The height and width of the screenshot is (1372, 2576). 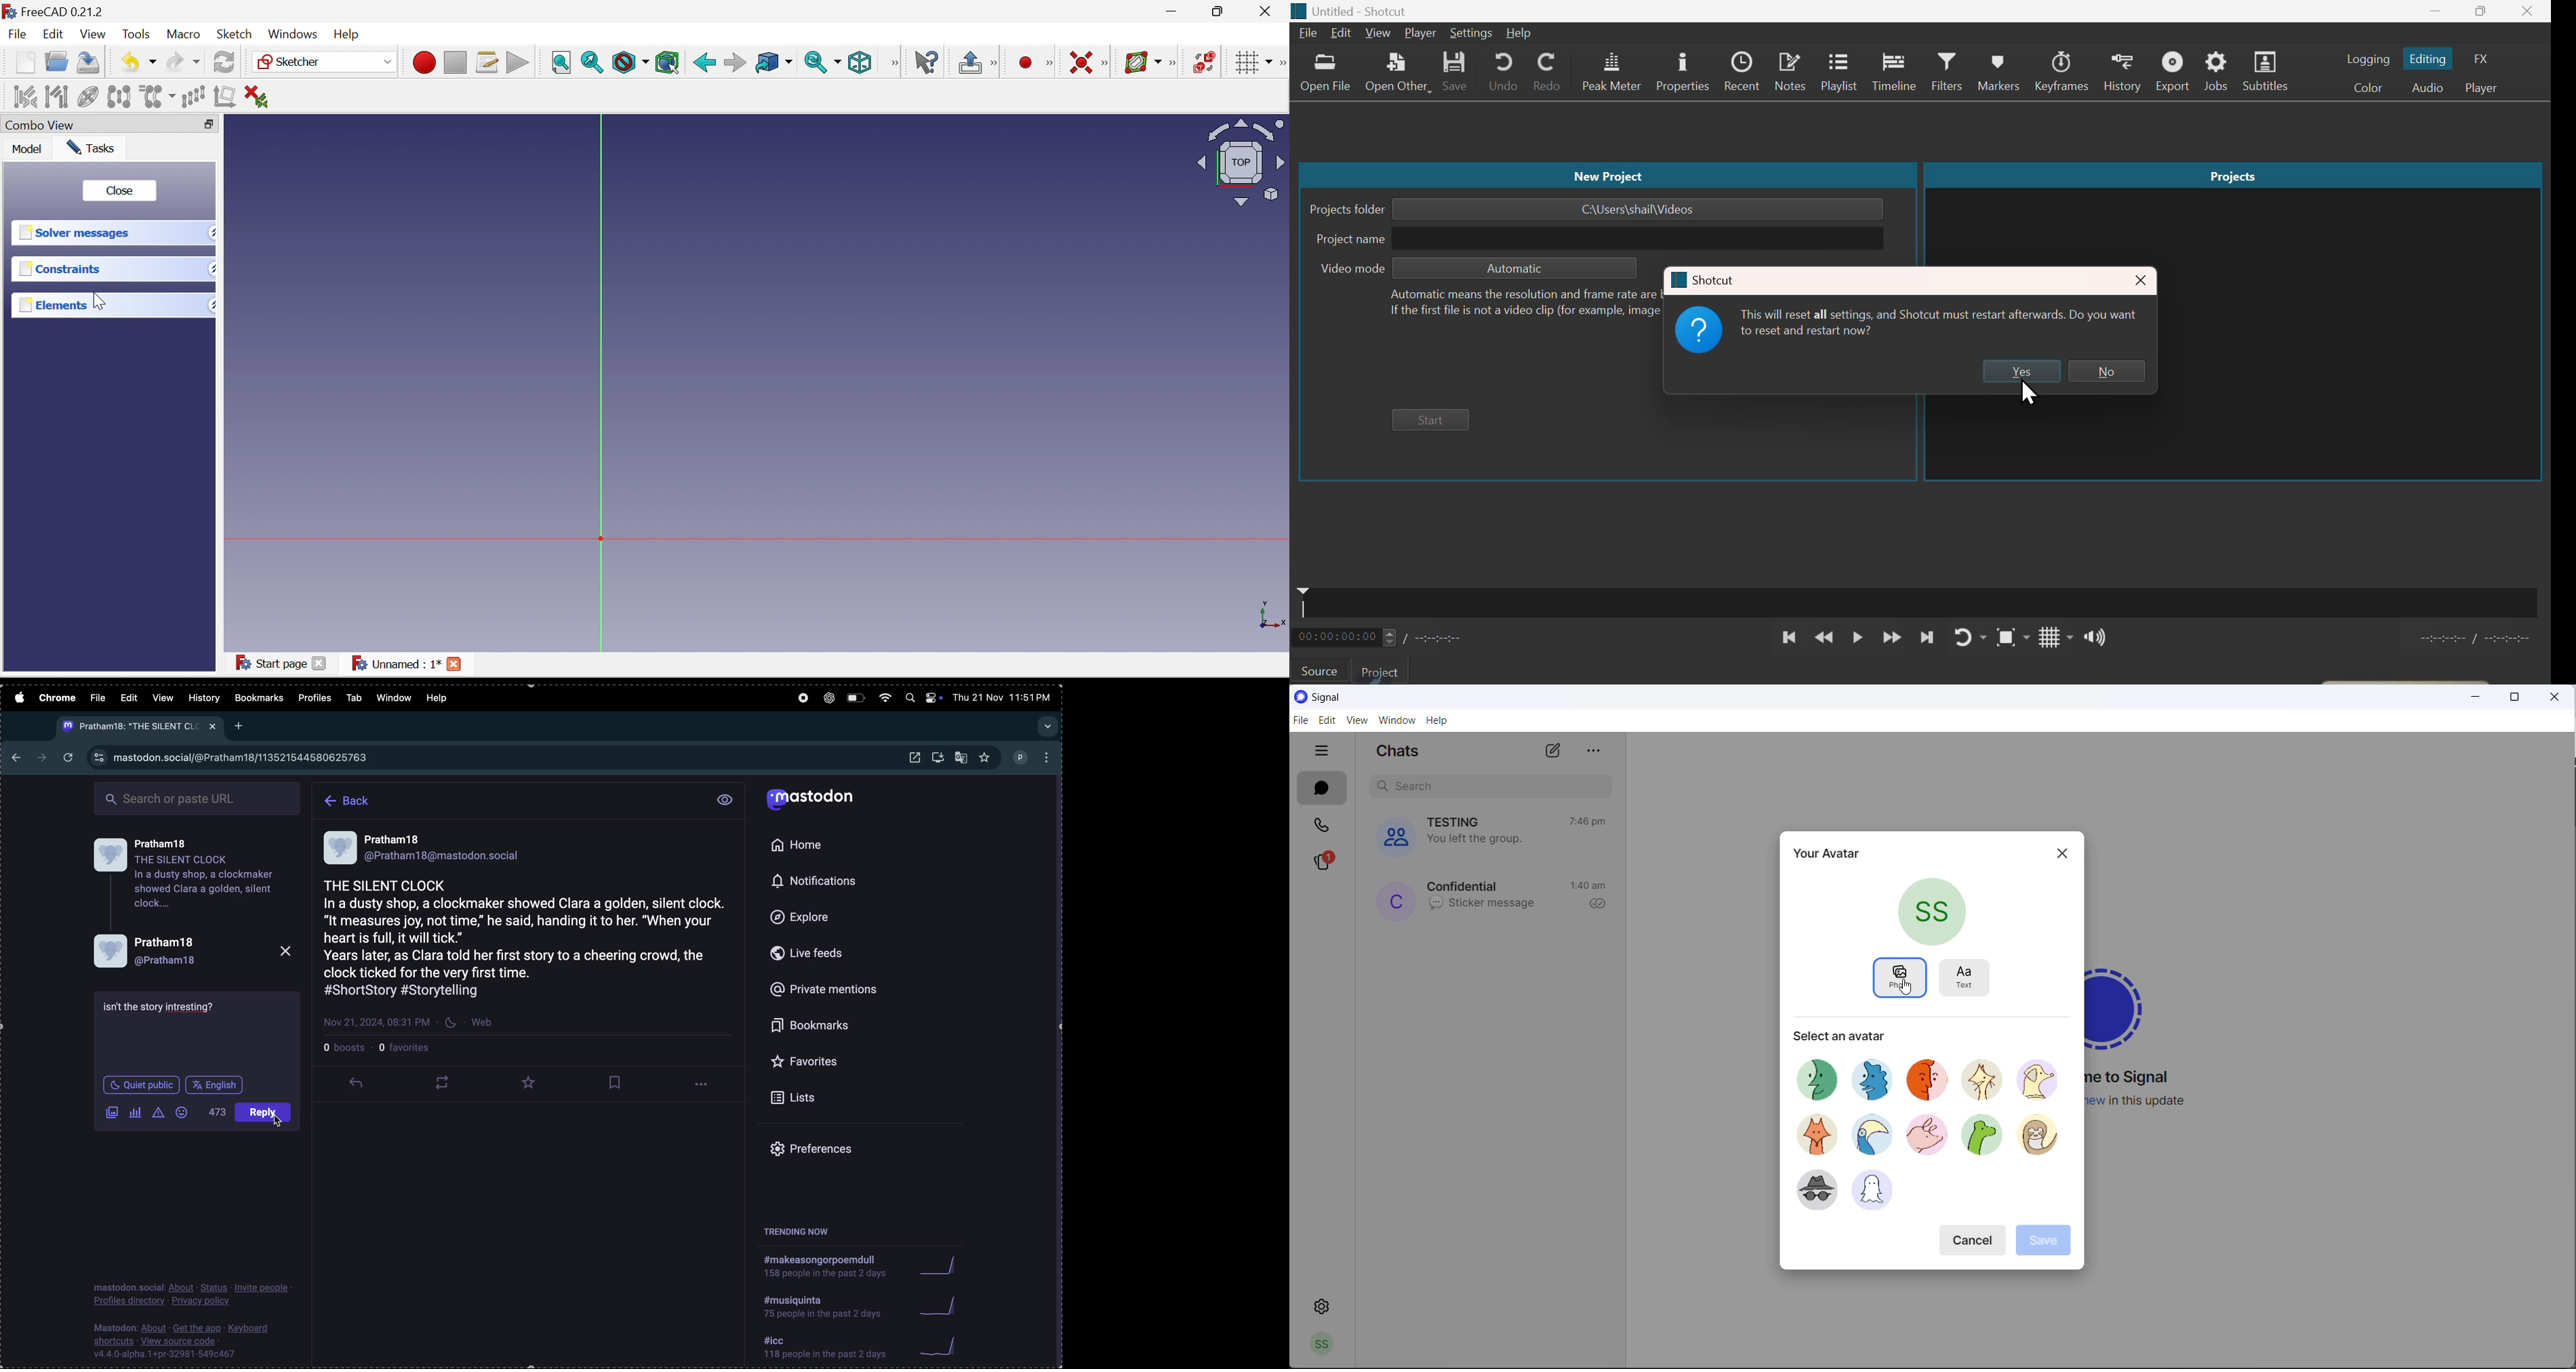 What do you see at coordinates (136, 726) in the screenshot?
I see `mastodon tab` at bounding box center [136, 726].